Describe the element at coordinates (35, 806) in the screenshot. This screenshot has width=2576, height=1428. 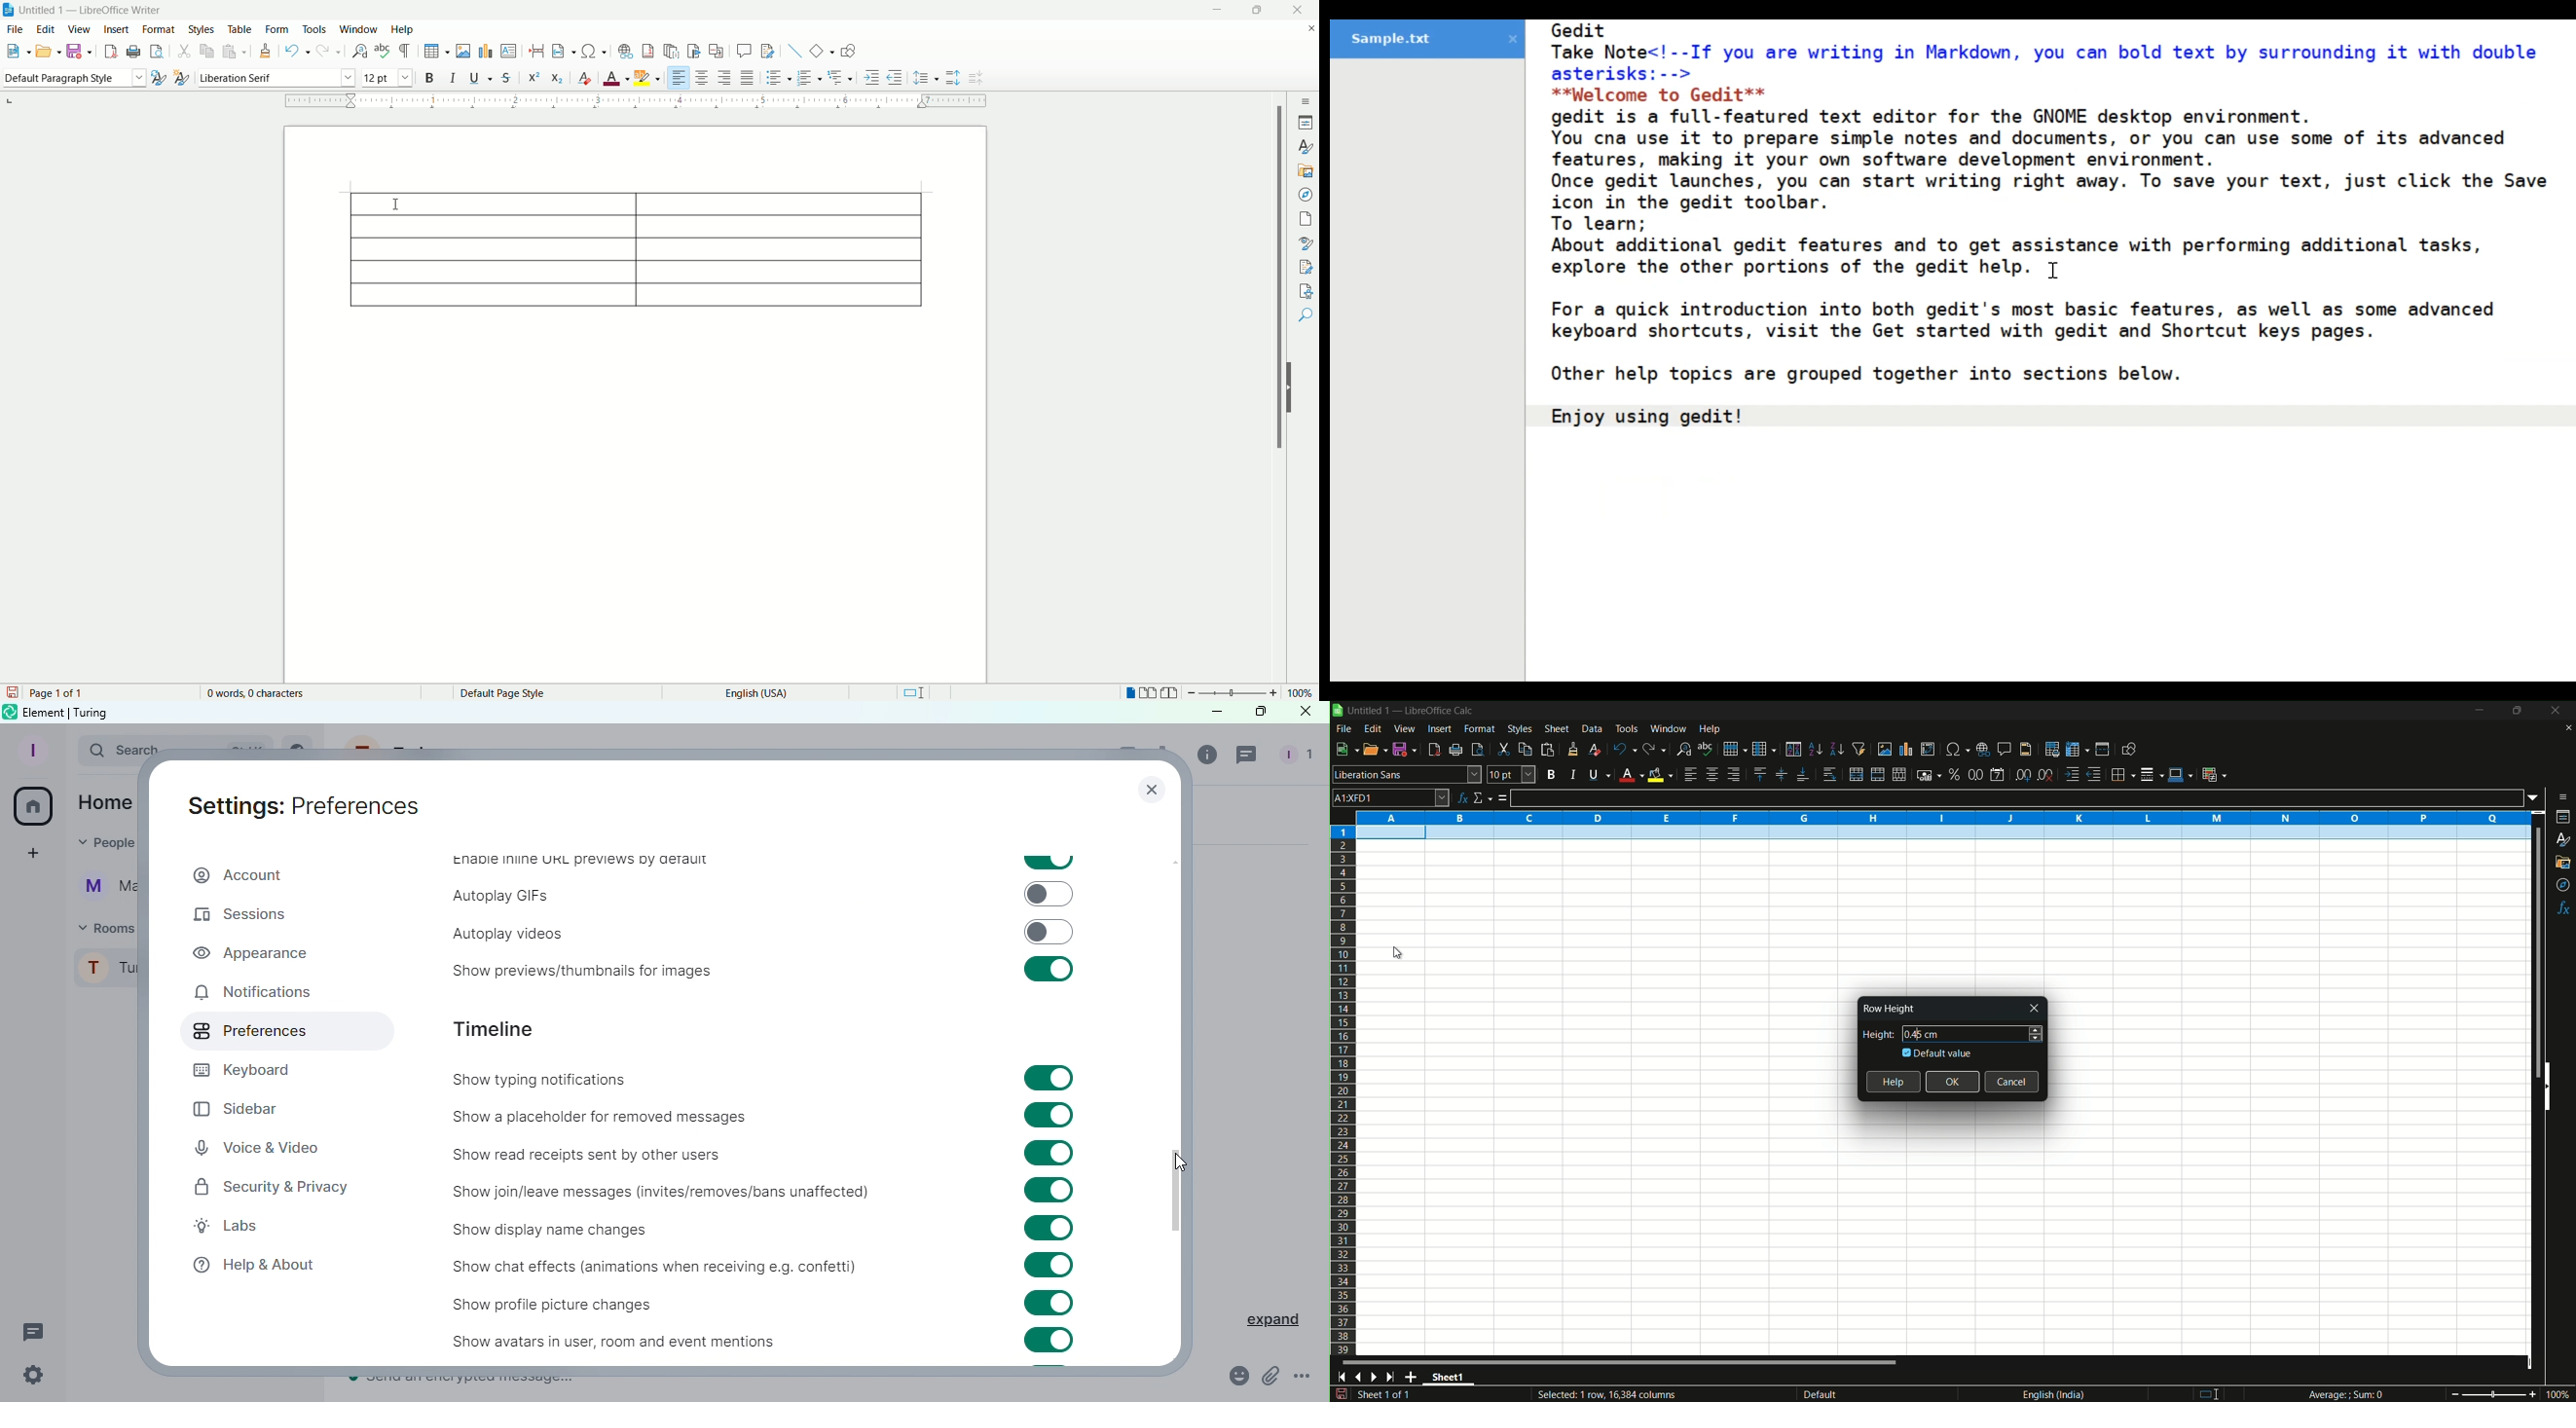
I see `Home` at that location.